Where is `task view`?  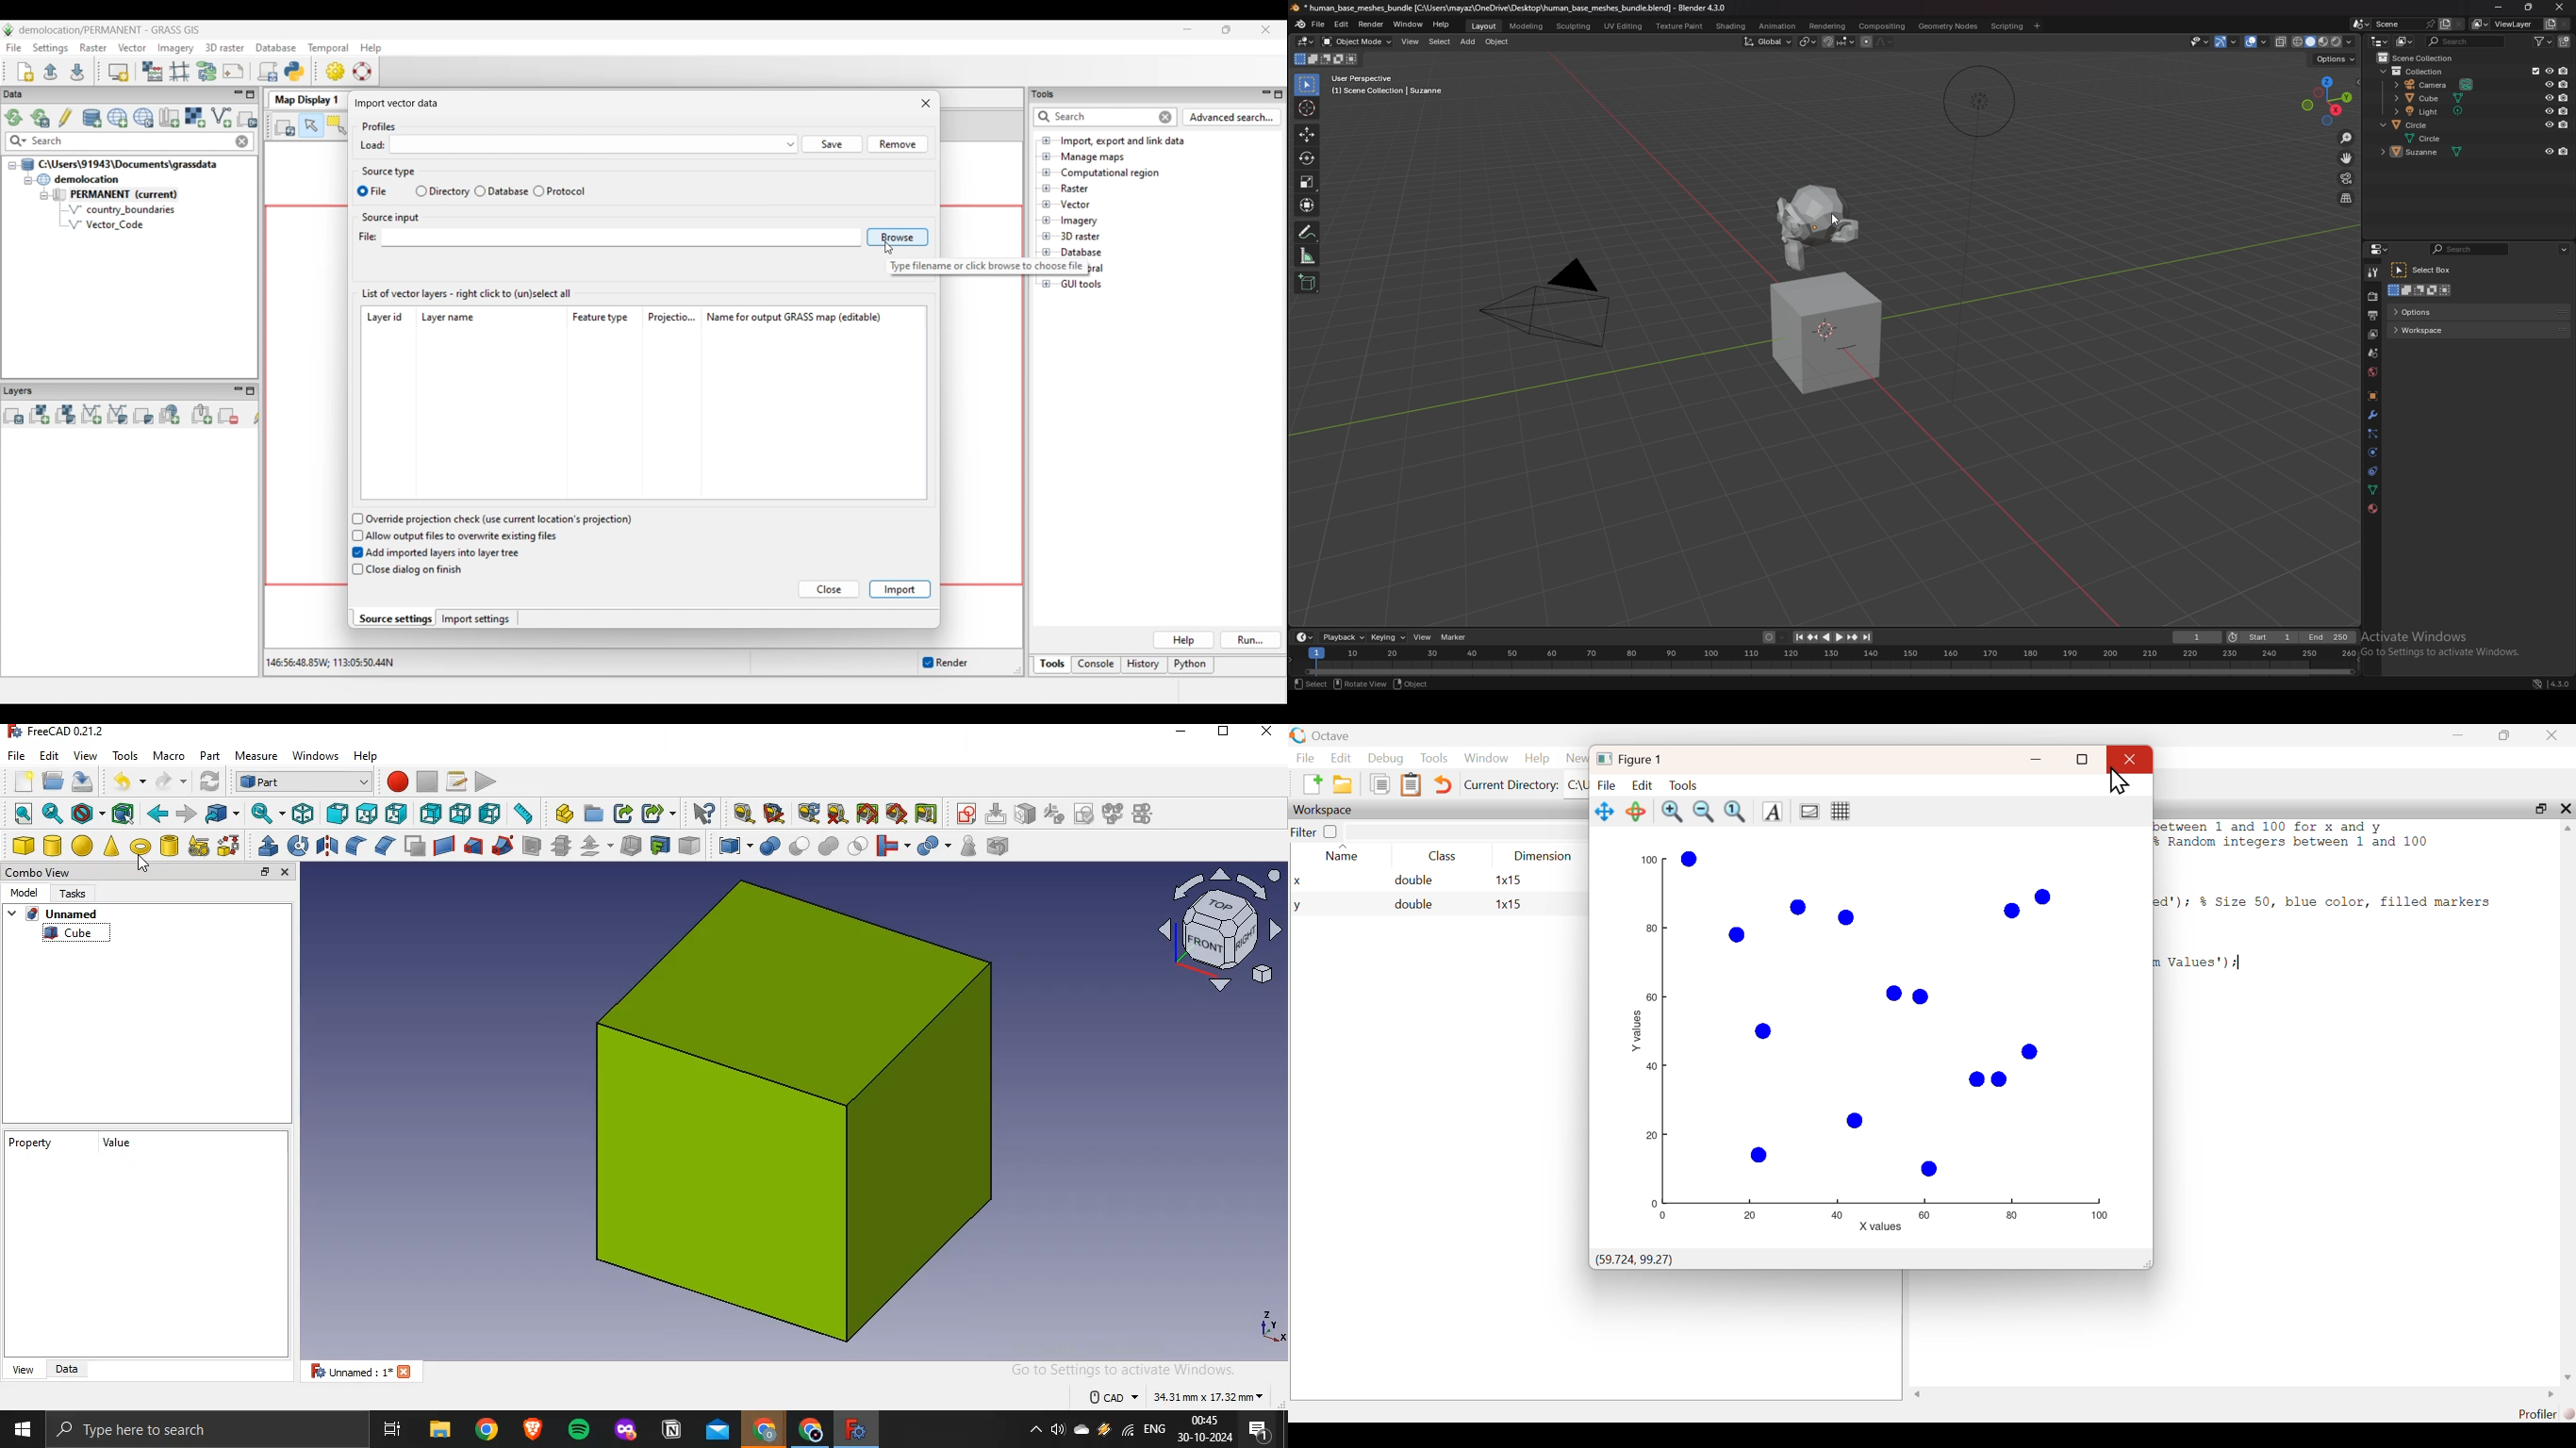
task view is located at coordinates (396, 1430).